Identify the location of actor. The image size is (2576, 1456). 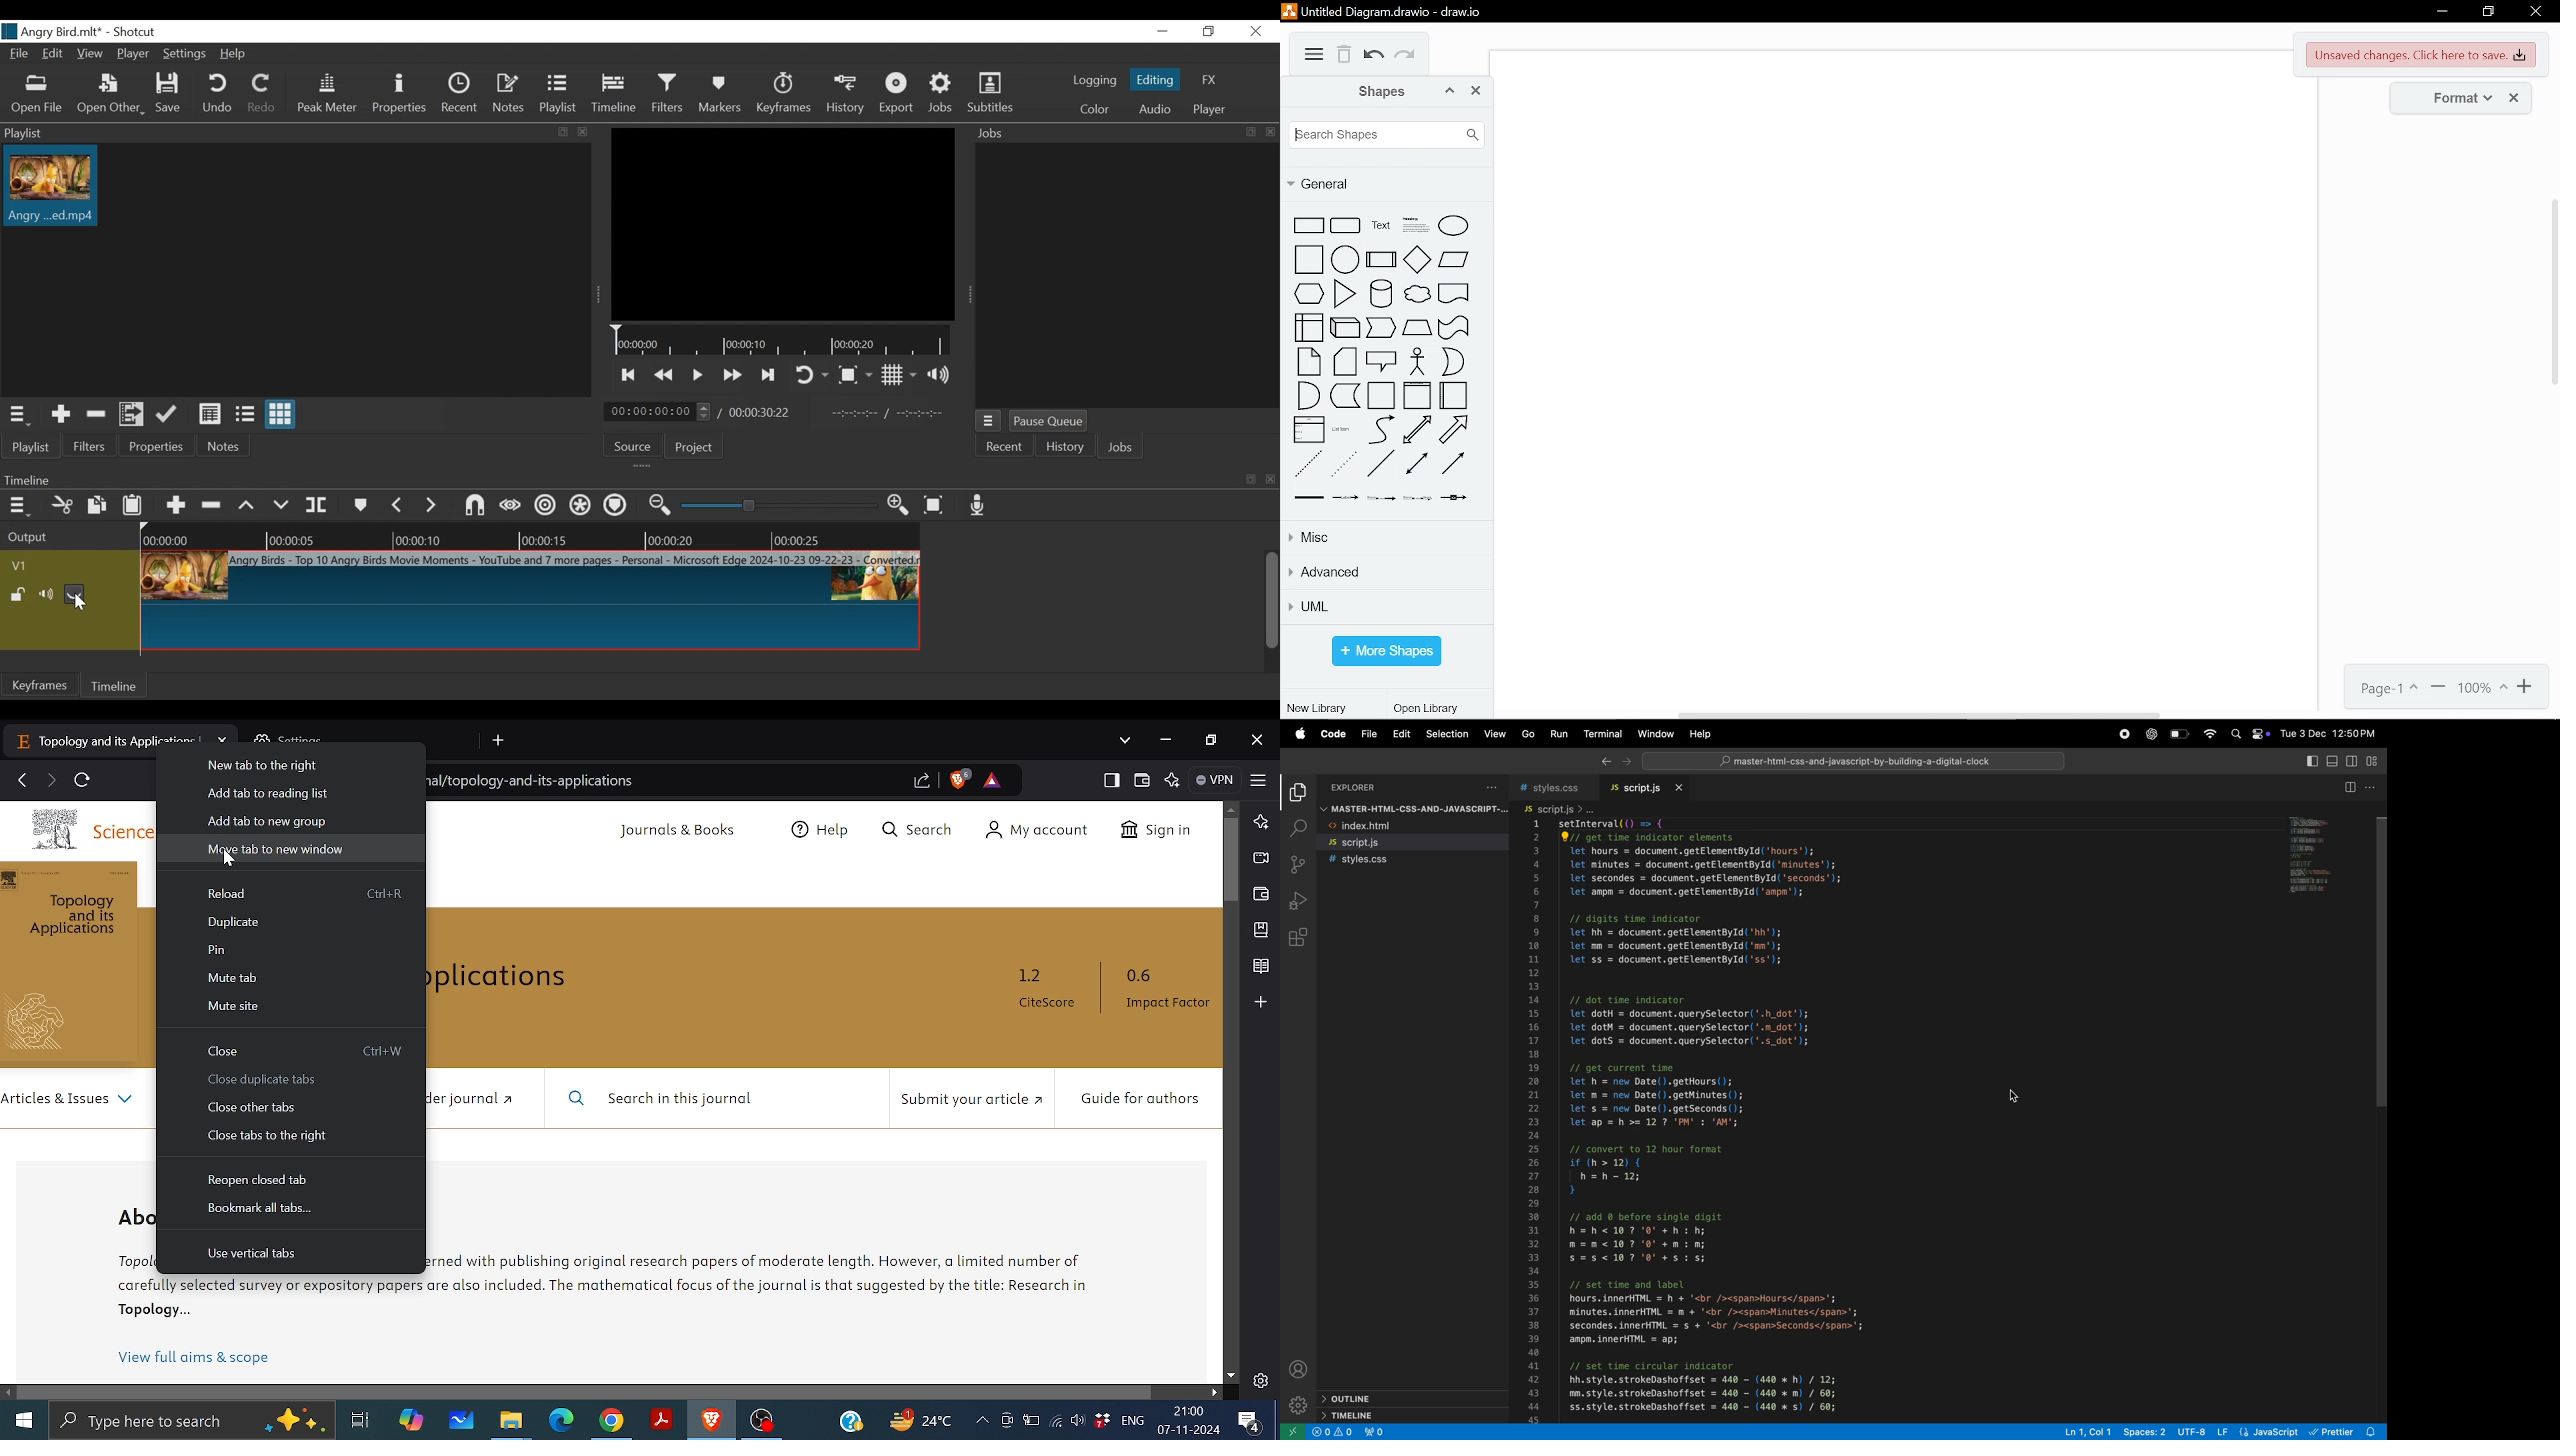
(1418, 362).